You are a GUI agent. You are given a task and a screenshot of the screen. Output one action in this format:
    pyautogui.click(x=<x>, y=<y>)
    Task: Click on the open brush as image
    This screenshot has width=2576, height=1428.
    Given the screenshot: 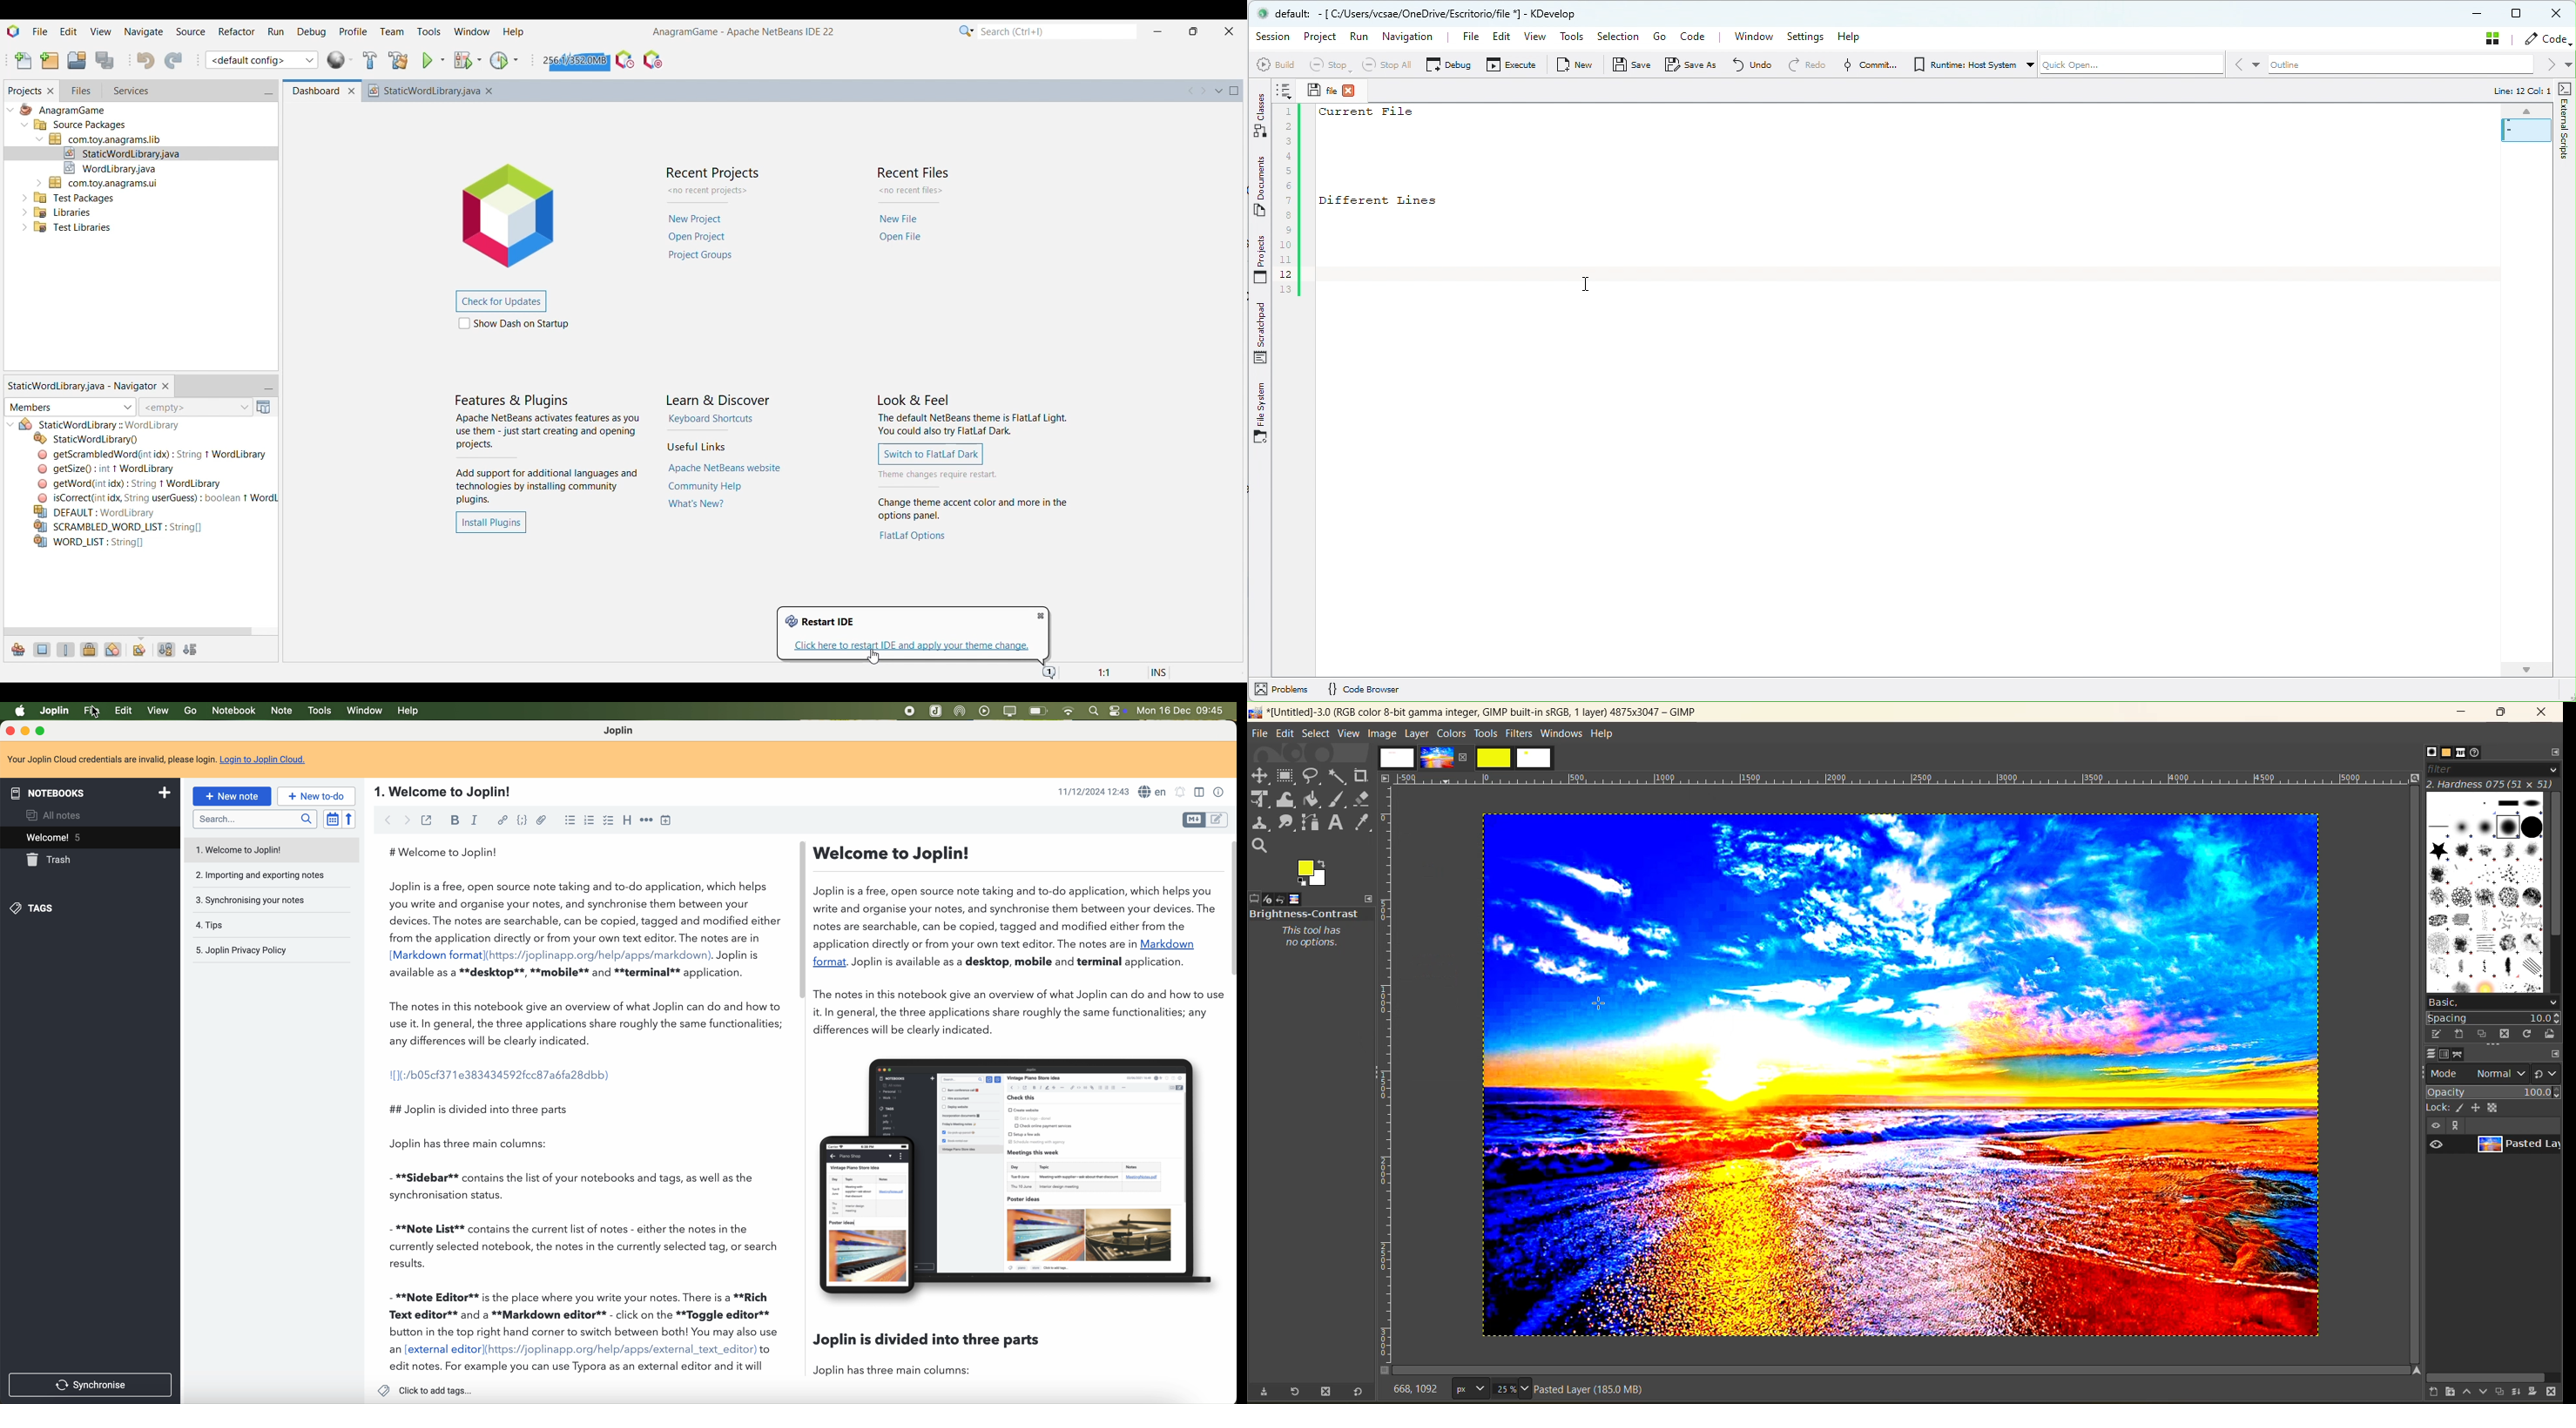 What is the action you would take?
    pyautogui.click(x=2552, y=1034)
    